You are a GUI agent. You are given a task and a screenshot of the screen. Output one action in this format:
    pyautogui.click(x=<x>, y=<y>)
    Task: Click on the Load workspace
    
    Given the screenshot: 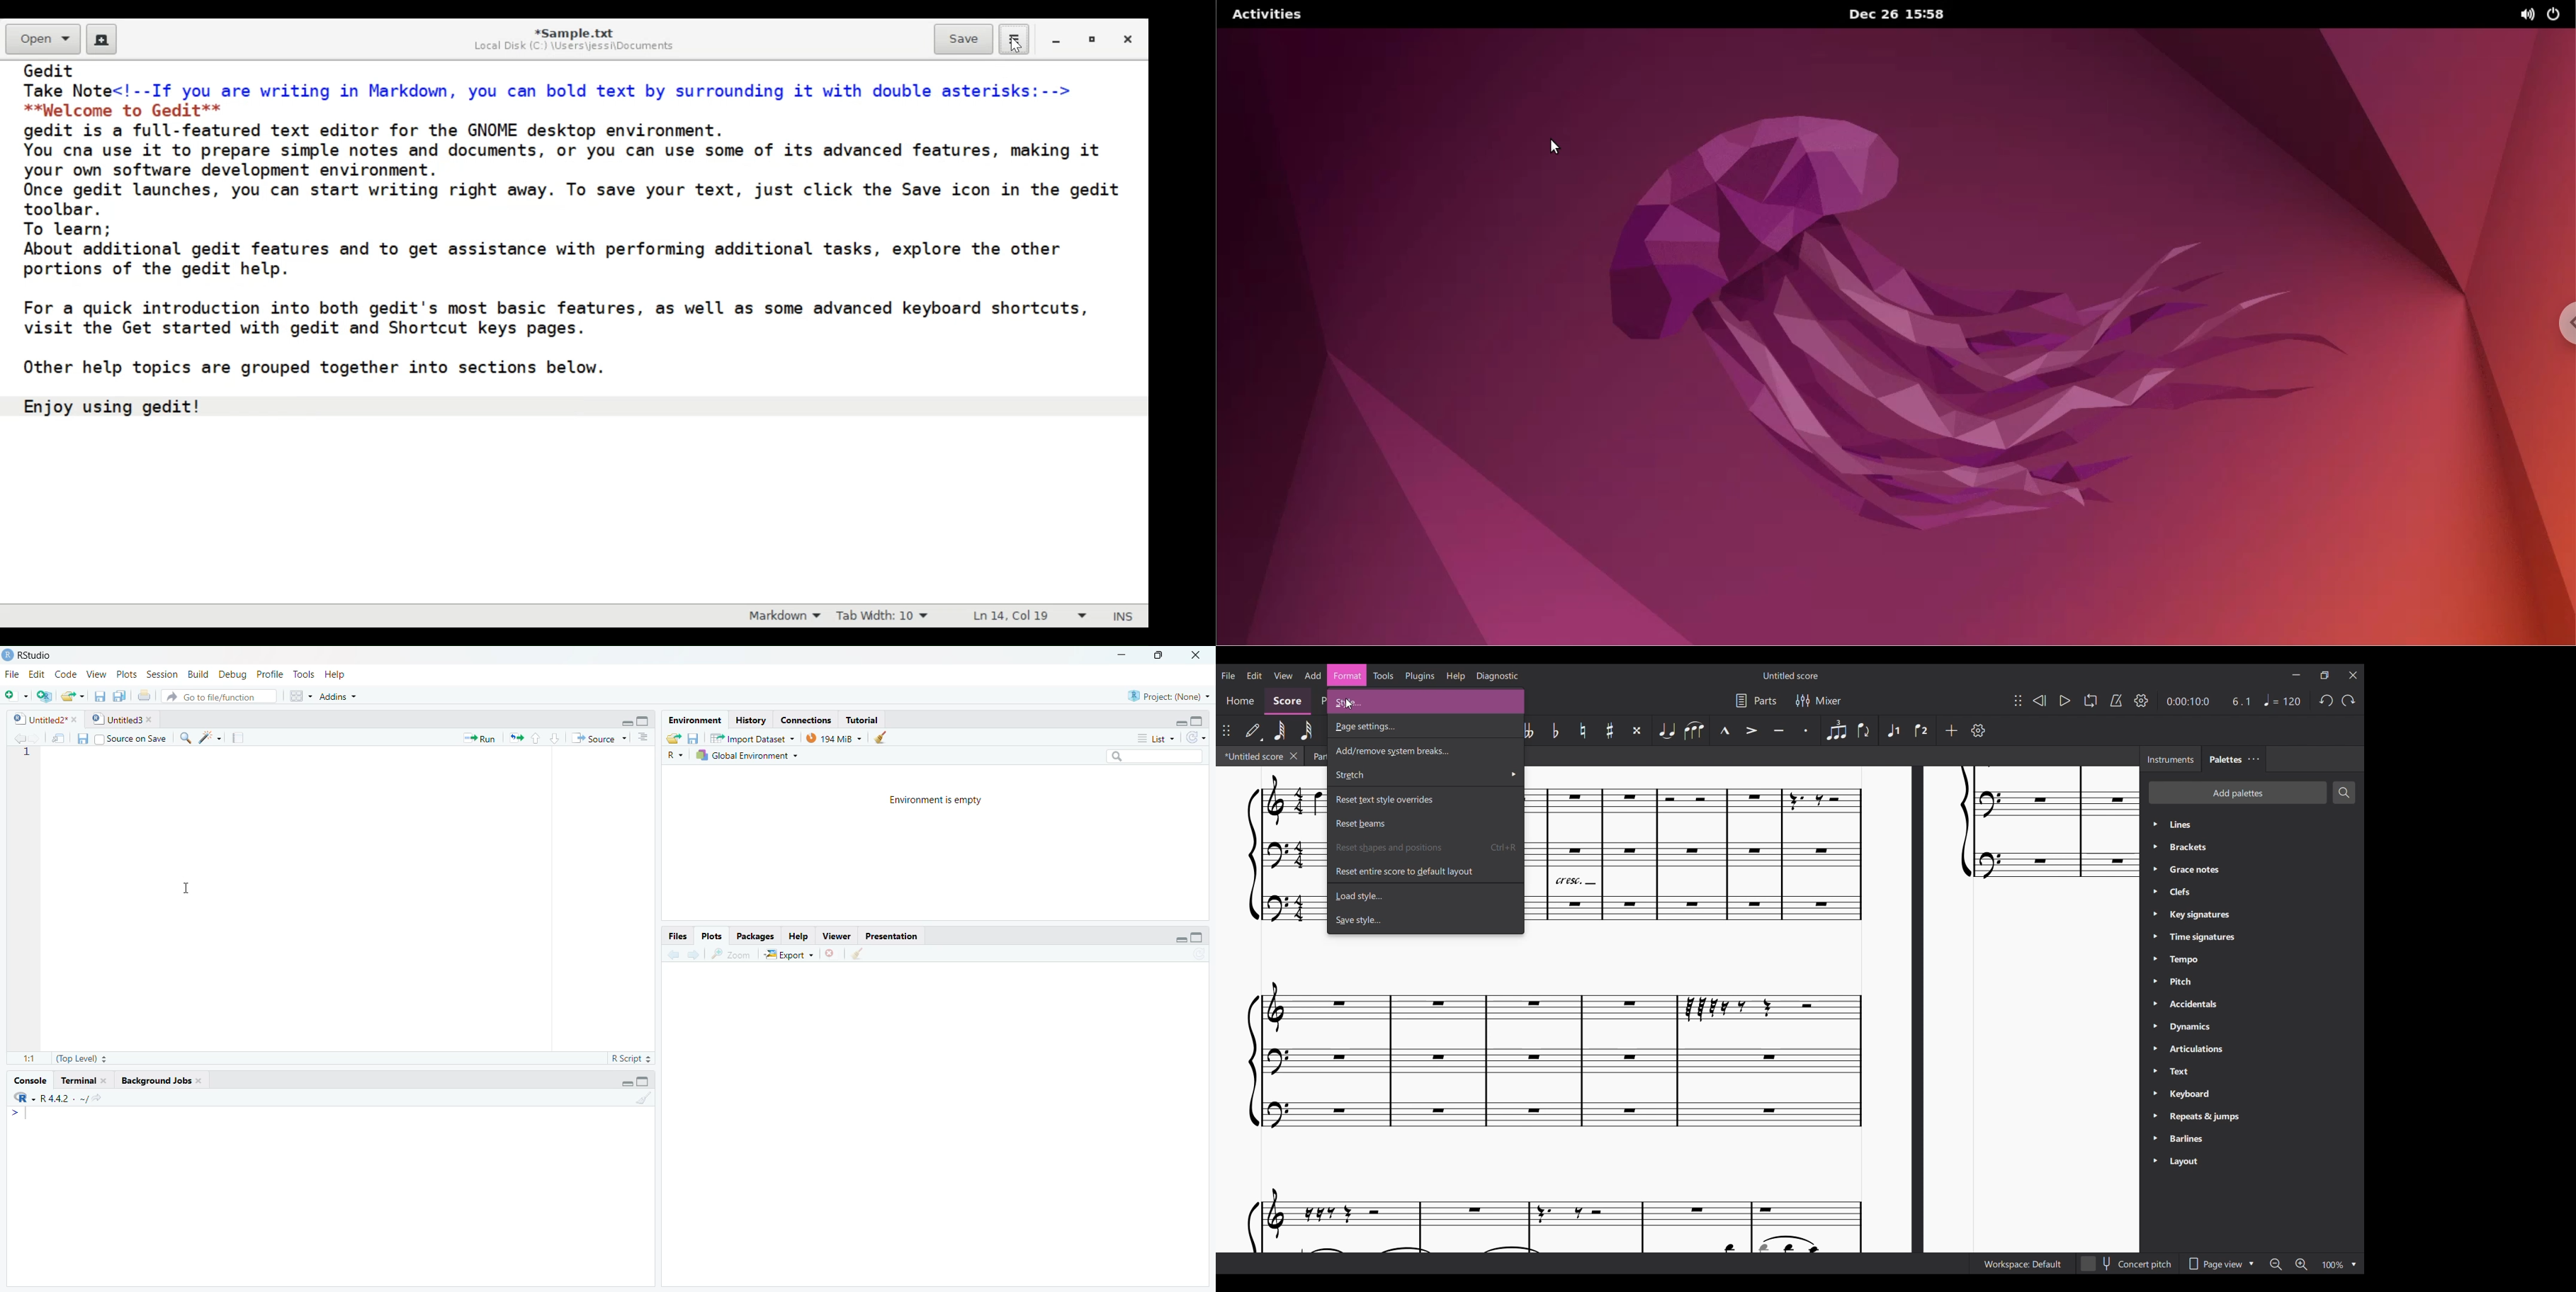 What is the action you would take?
    pyautogui.click(x=674, y=737)
    